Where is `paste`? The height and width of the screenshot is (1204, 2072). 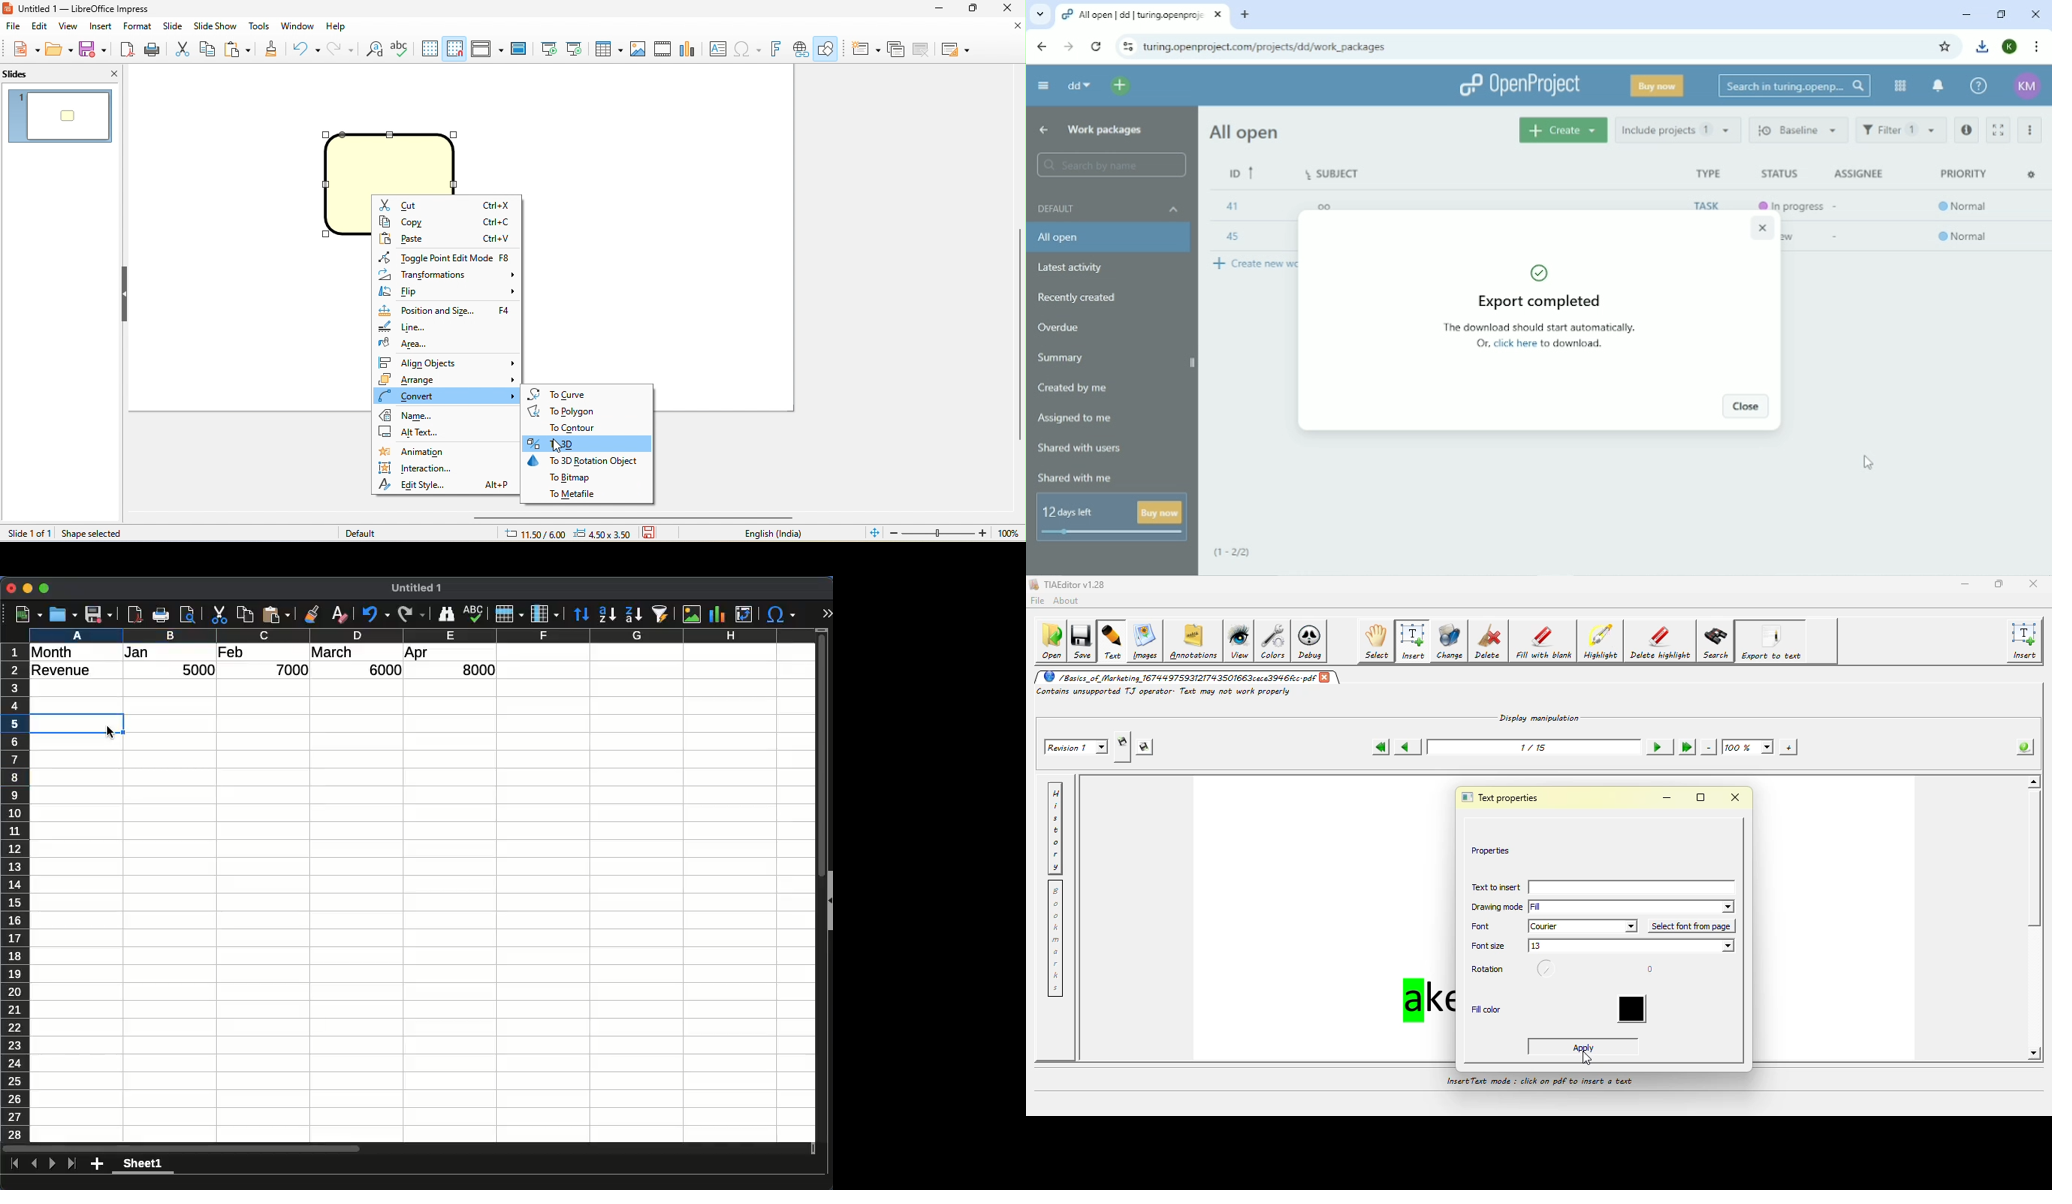
paste is located at coordinates (240, 50).